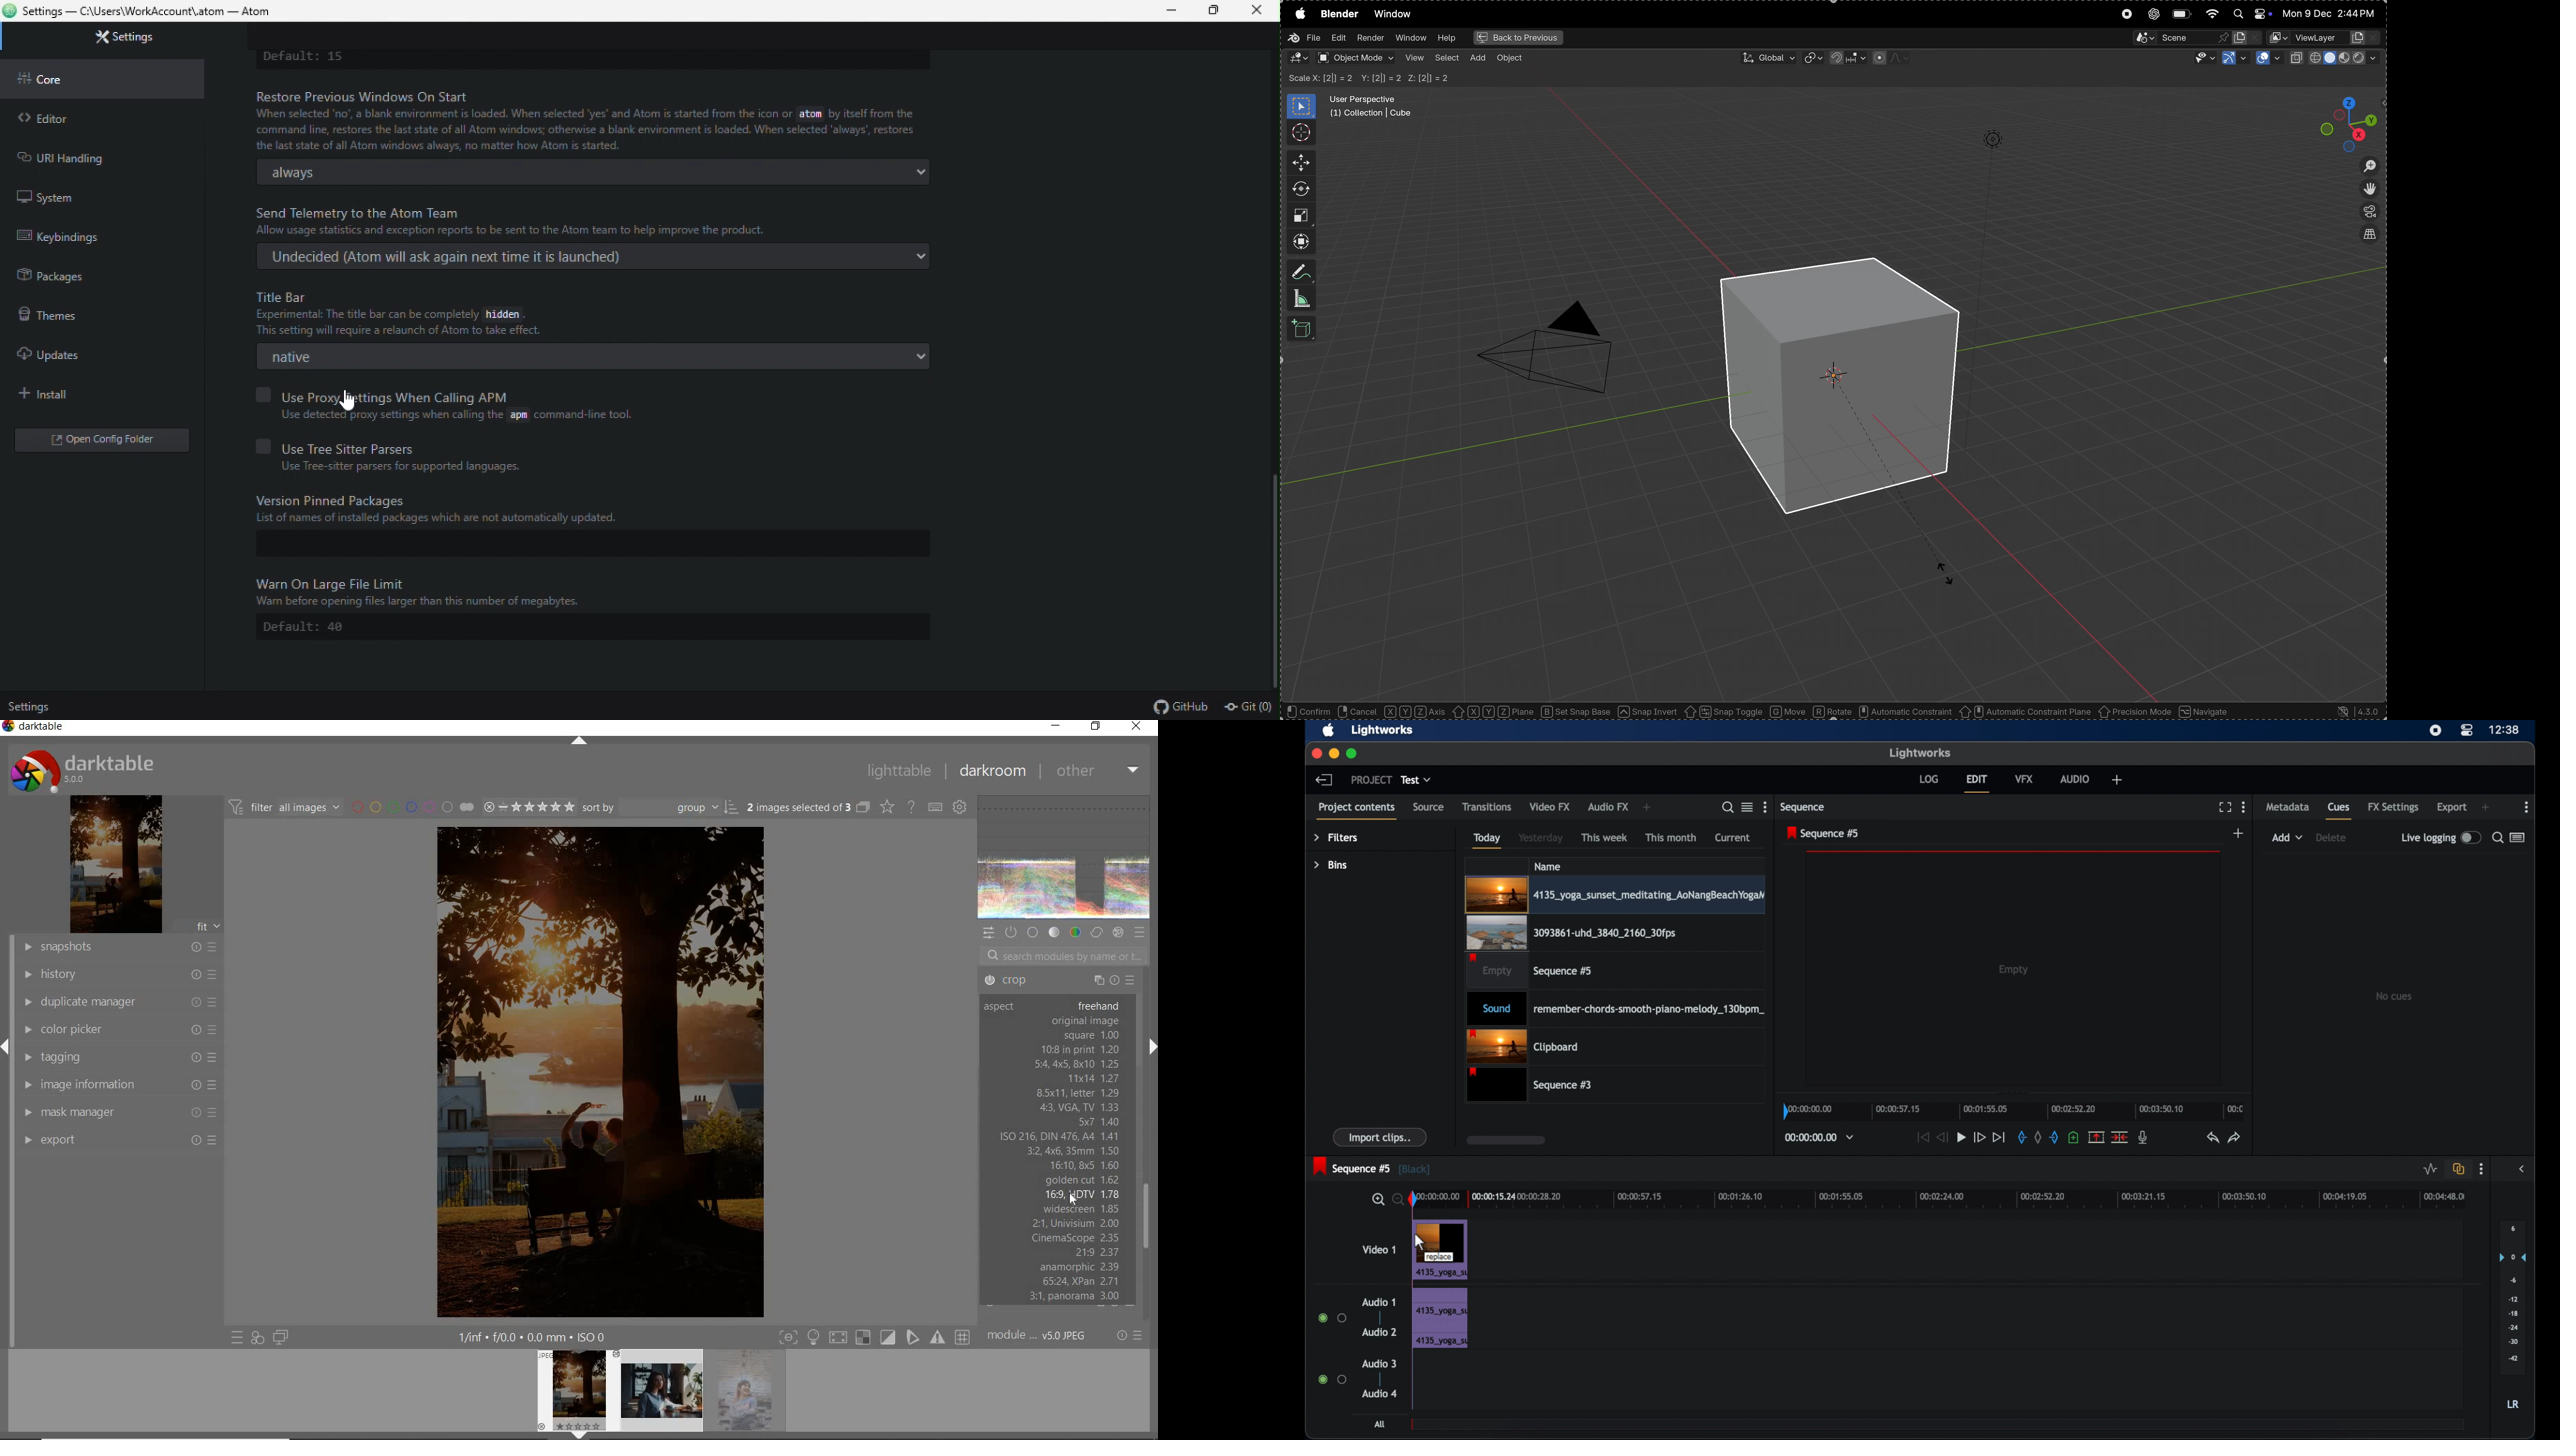 The image size is (2576, 1456). What do you see at coordinates (578, 1435) in the screenshot?
I see `expand/collapse` at bounding box center [578, 1435].